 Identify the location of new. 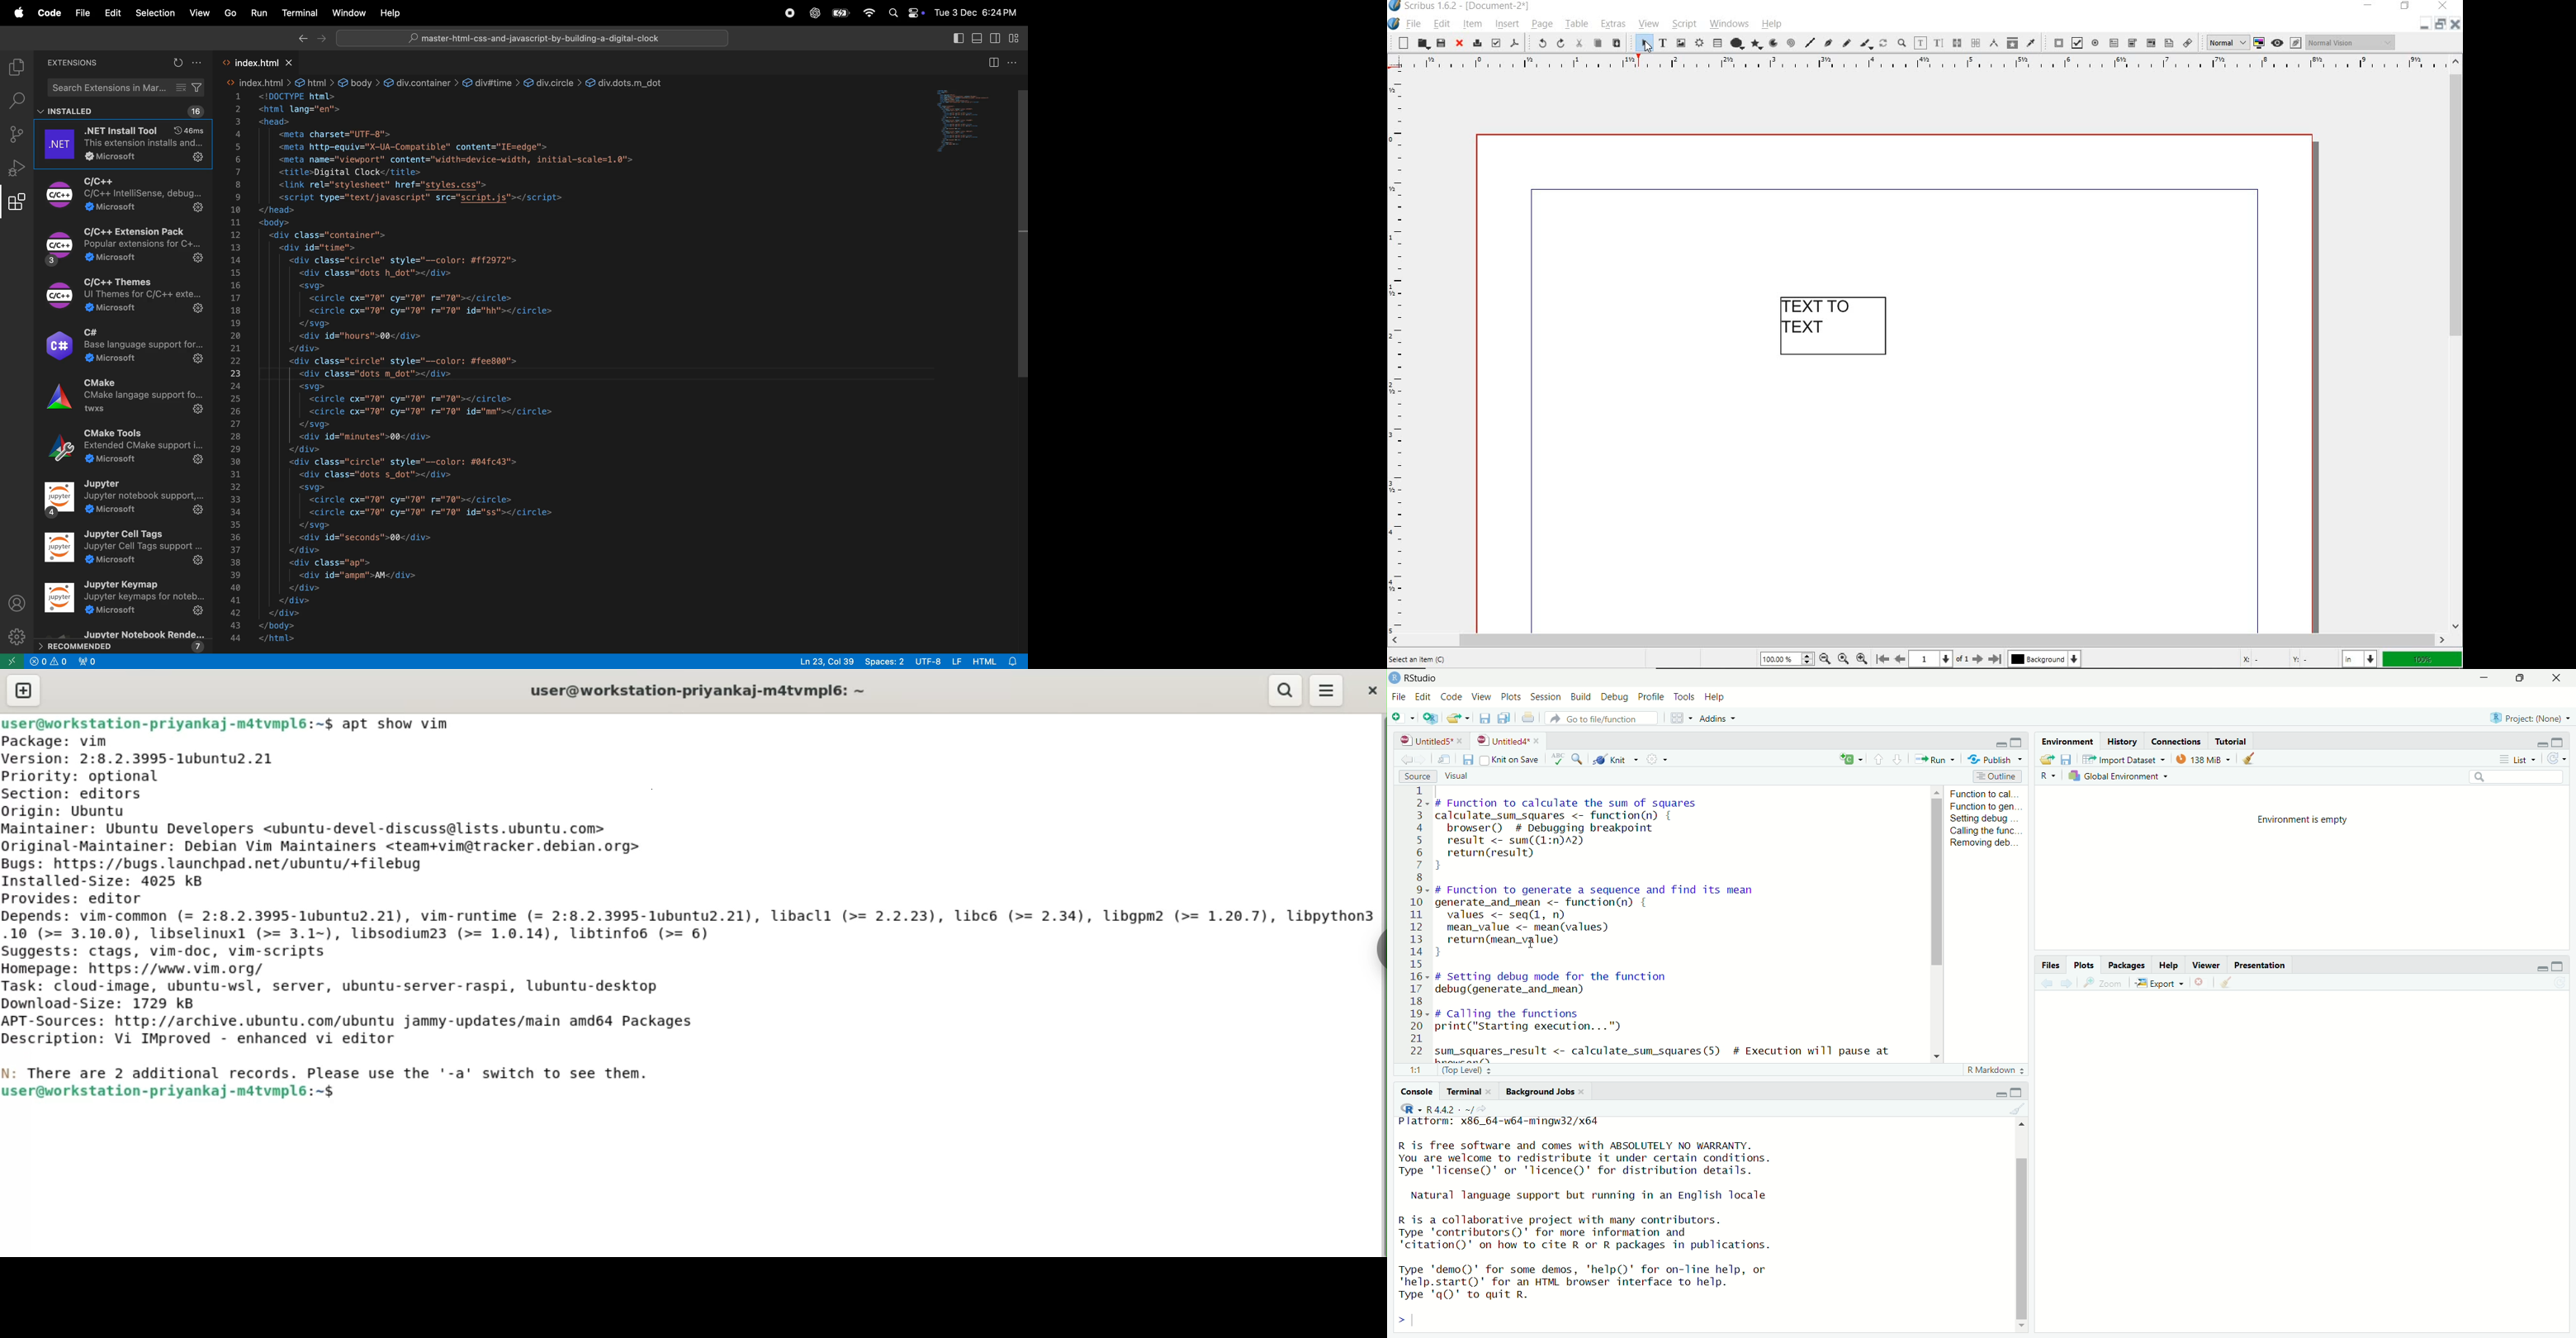
(1401, 43).